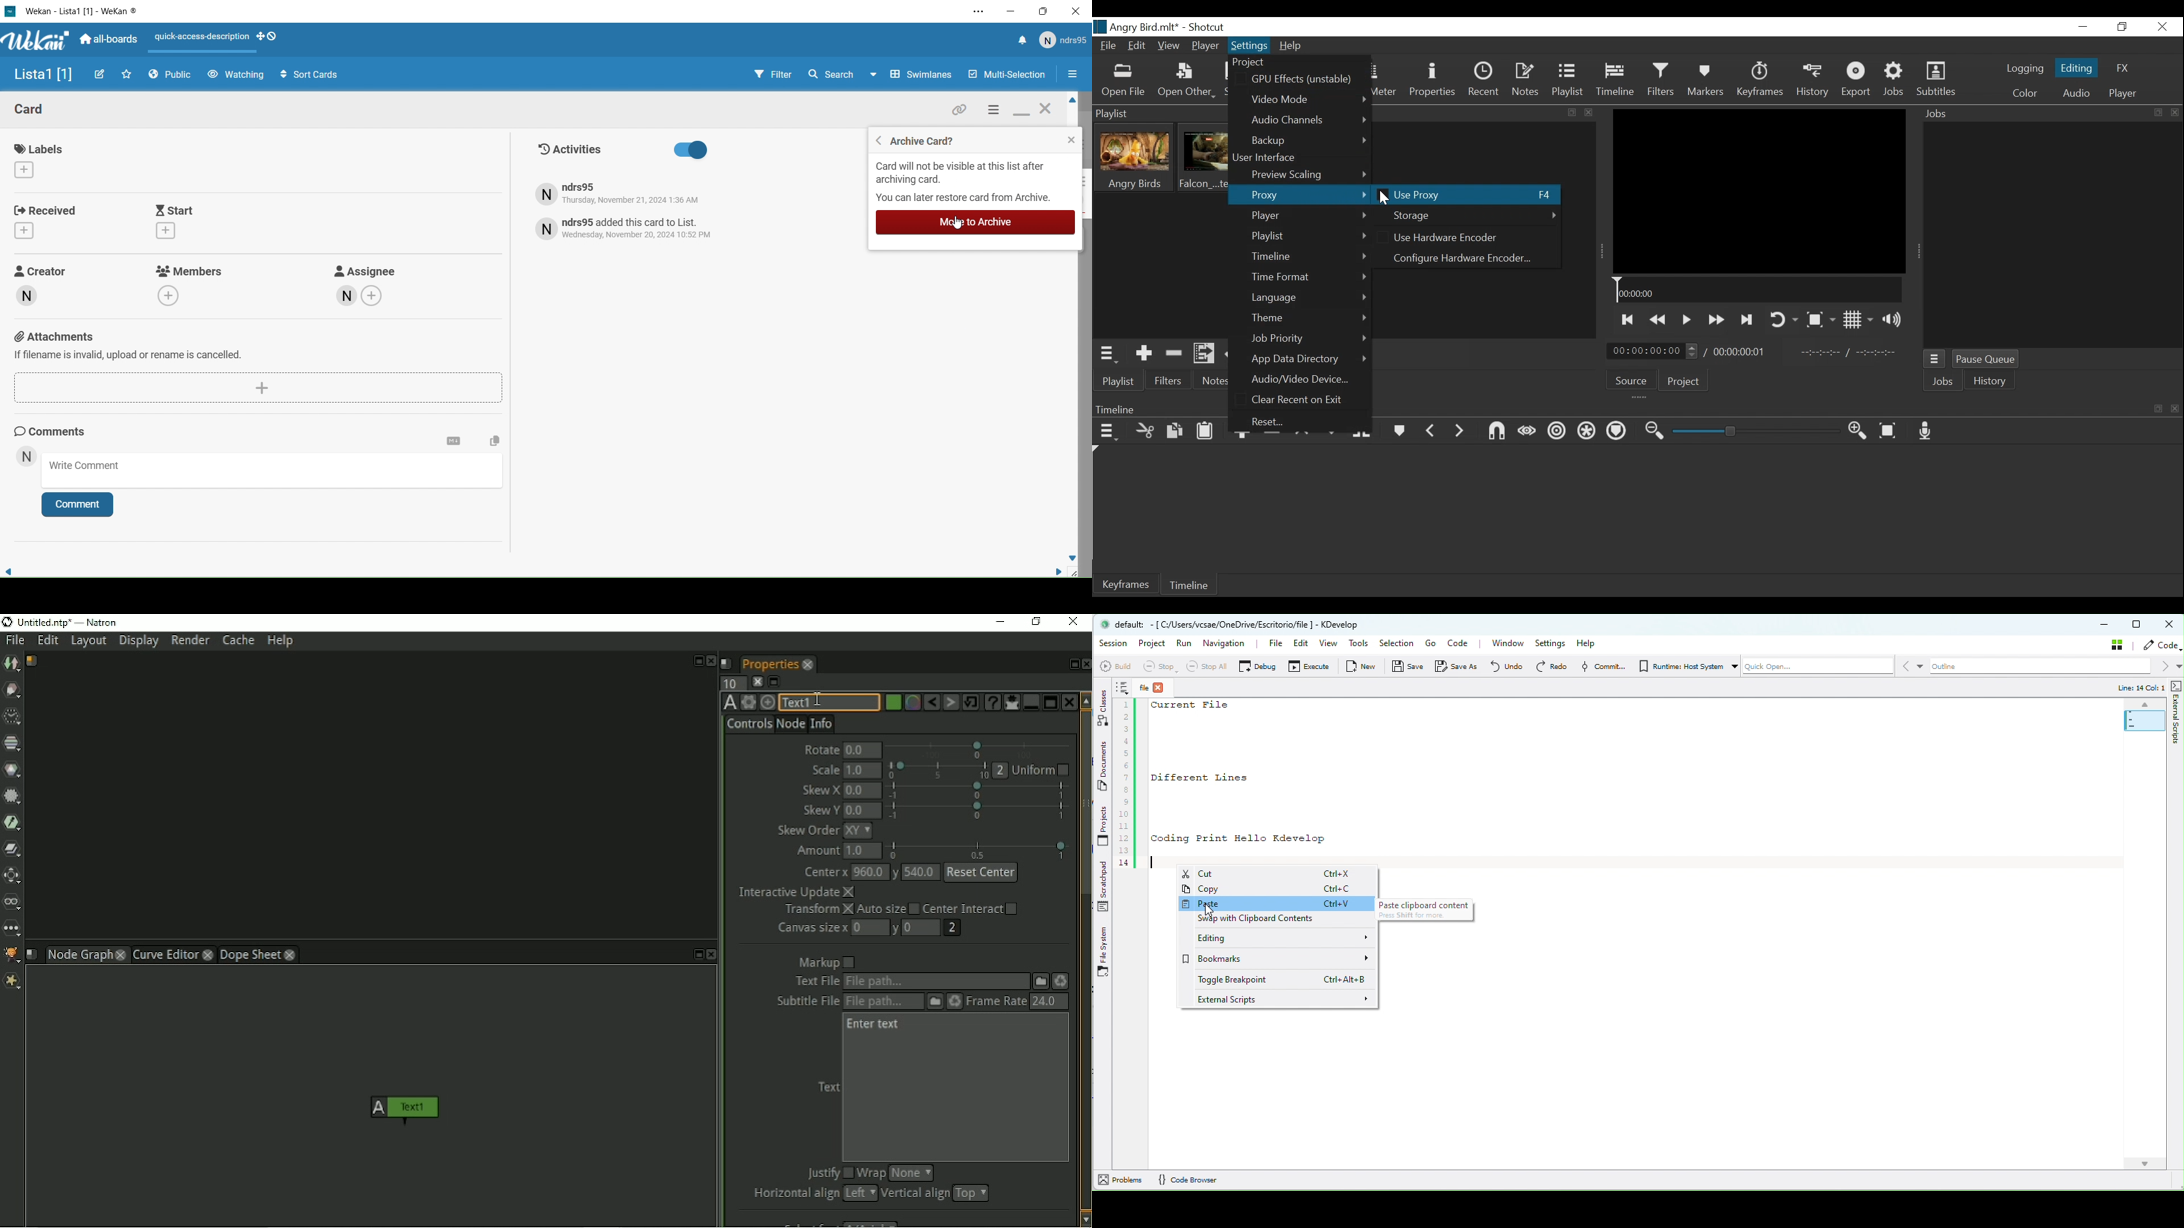 The height and width of the screenshot is (1232, 2184). Describe the element at coordinates (1811, 81) in the screenshot. I see `History` at that location.